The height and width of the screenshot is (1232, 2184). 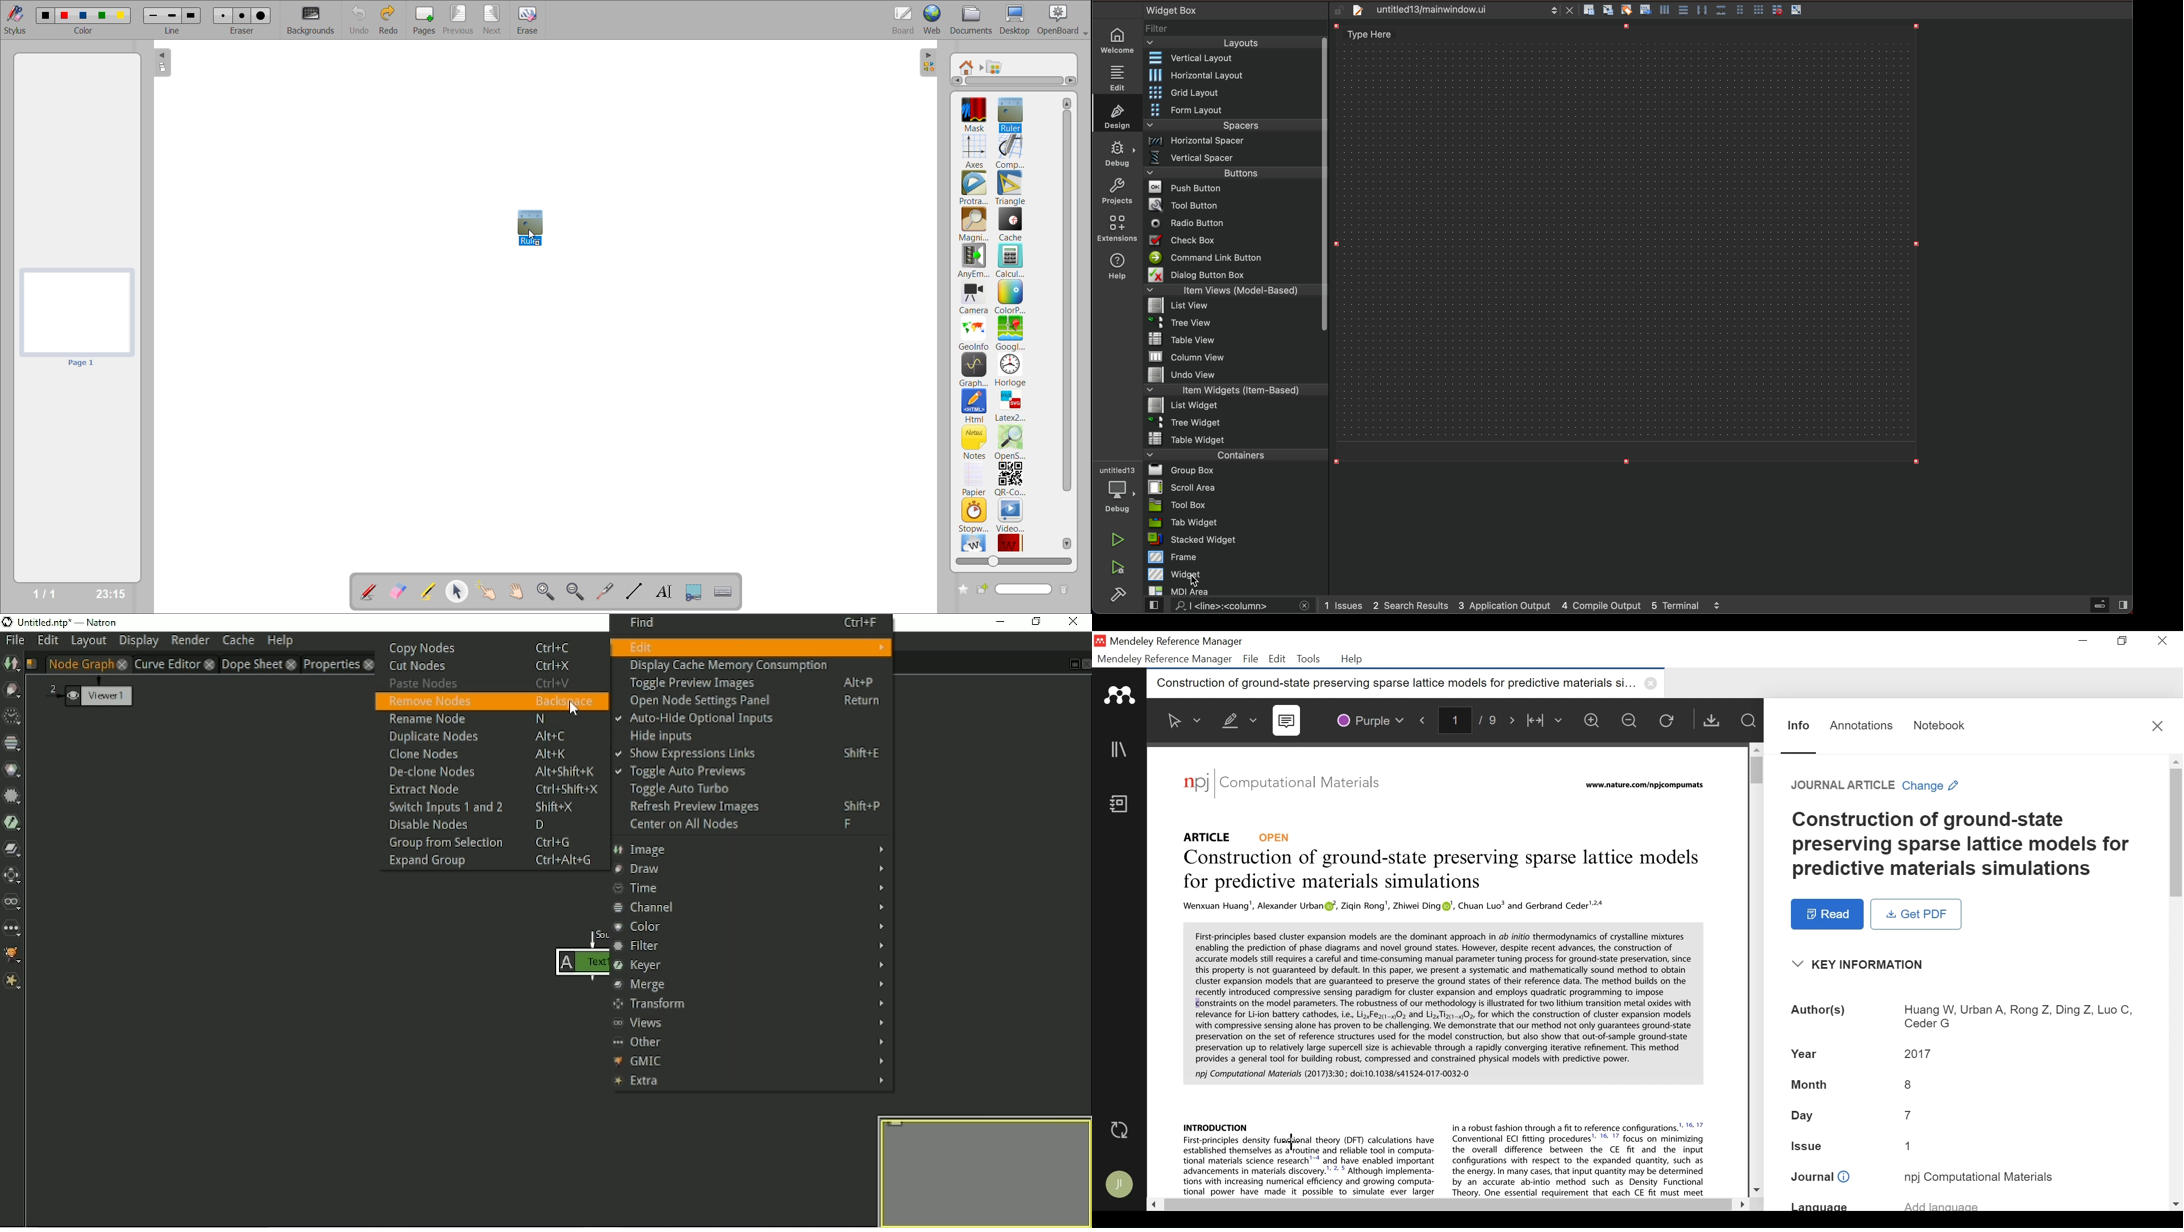 What do you see at coordinates (360, 19) in the screenshot?
I see `undo` at bounding box center [360, 19].